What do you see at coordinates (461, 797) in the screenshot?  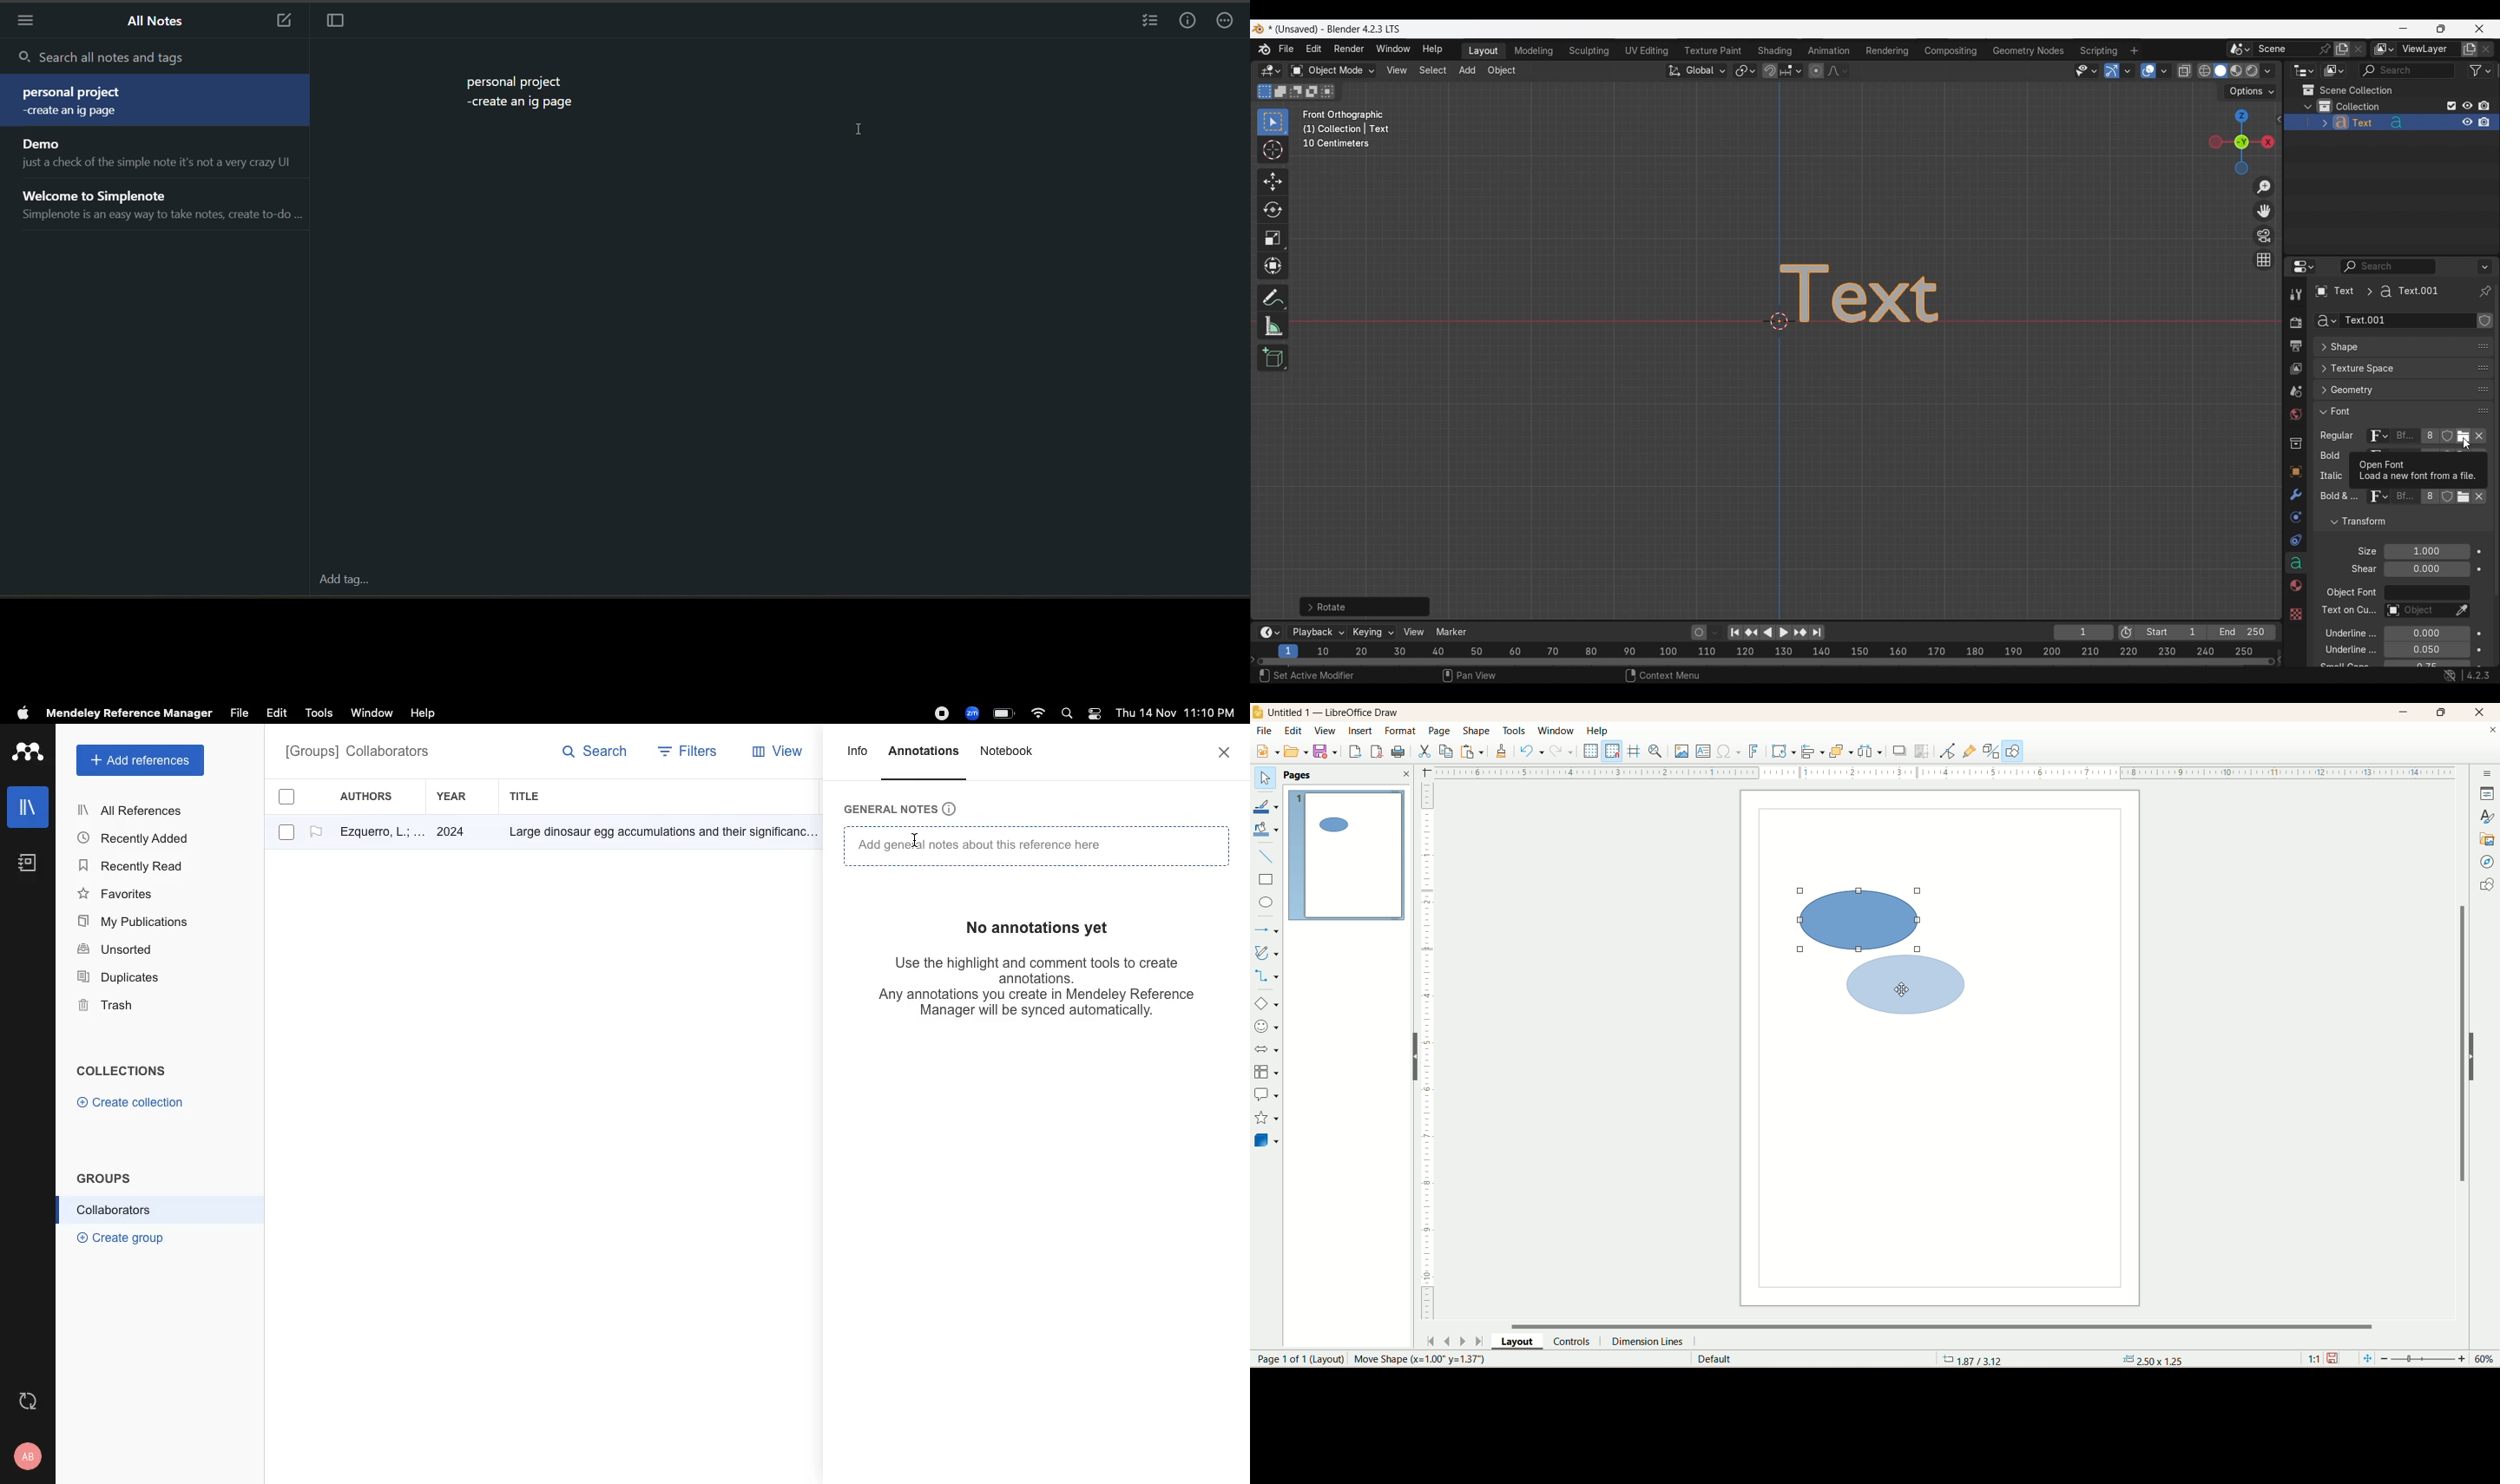 I see `year` at bounding box center [461, 797].